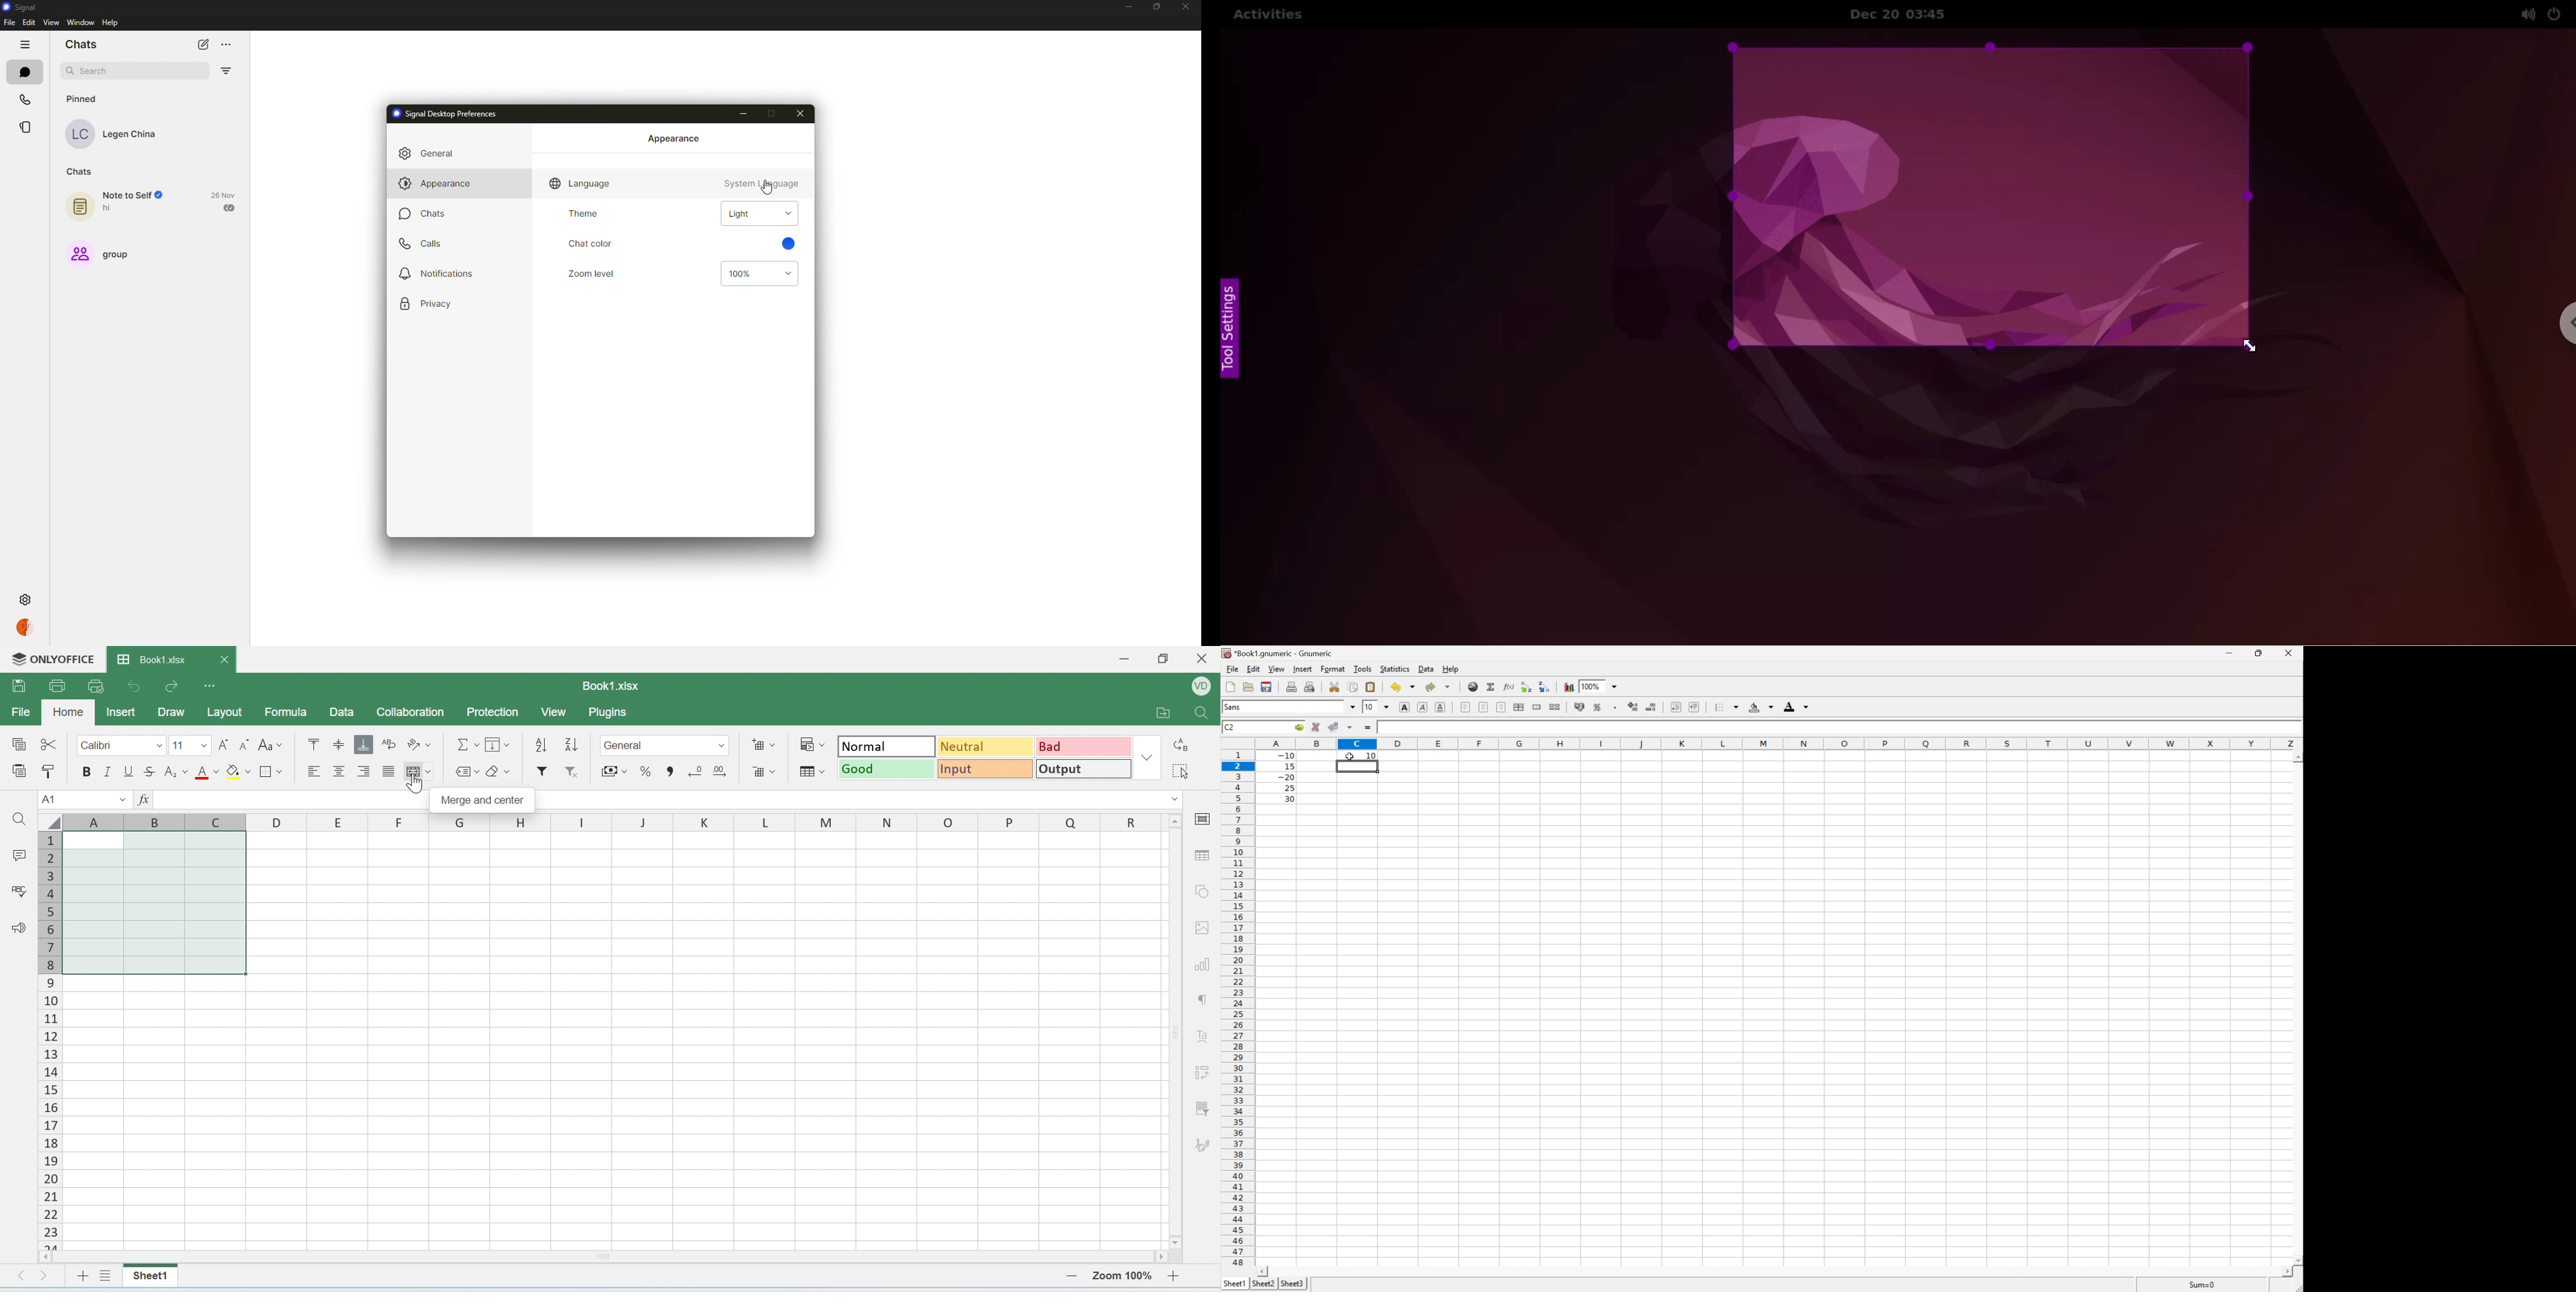  Describe the element at coordinates (1439, 687) in the screenshot. I see `Redo` at that location.